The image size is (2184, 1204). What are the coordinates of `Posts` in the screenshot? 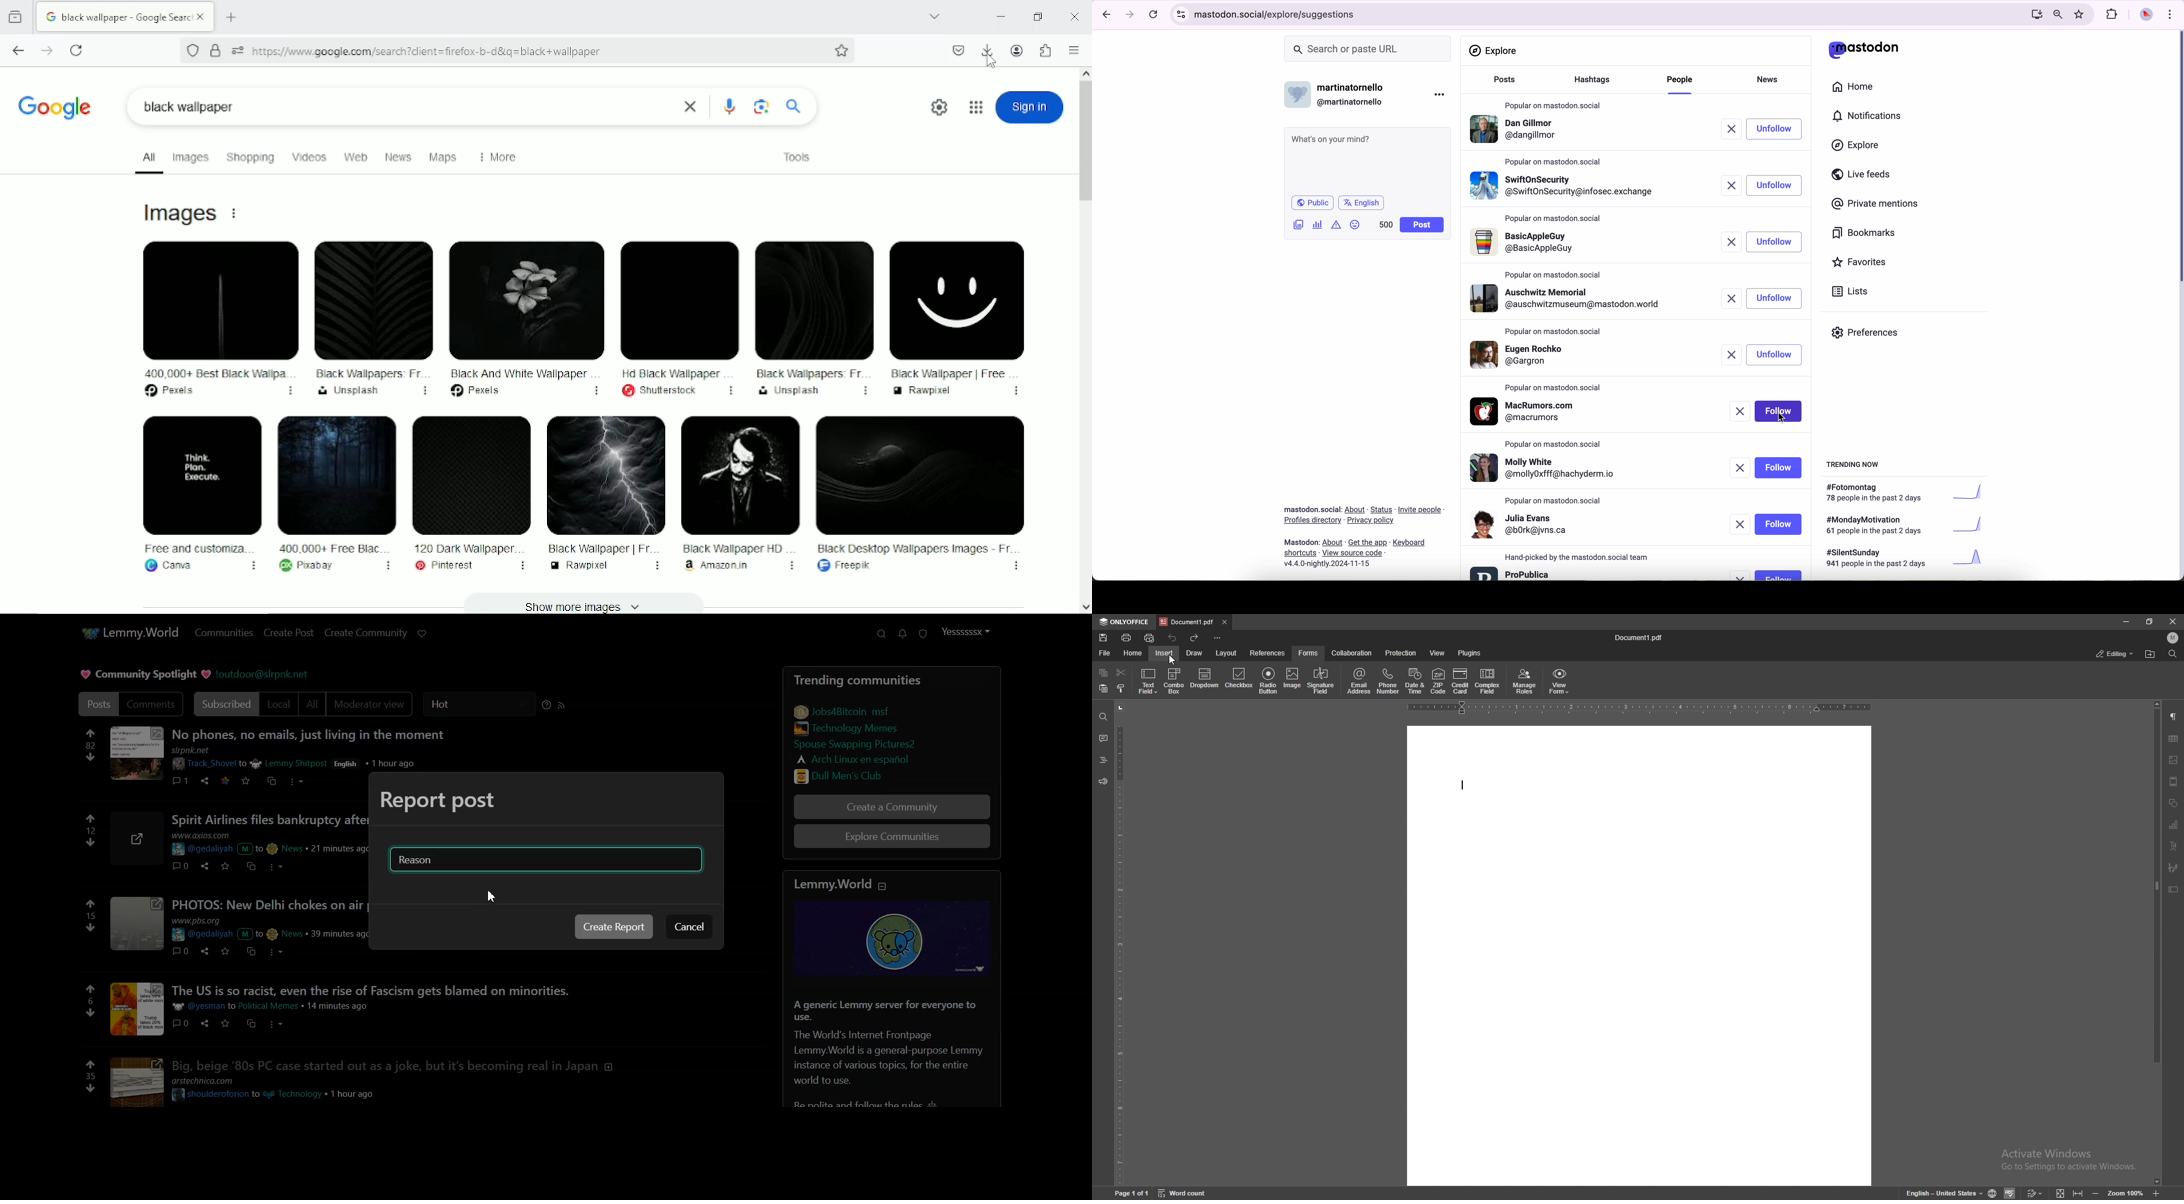 It's located at (891, 678).